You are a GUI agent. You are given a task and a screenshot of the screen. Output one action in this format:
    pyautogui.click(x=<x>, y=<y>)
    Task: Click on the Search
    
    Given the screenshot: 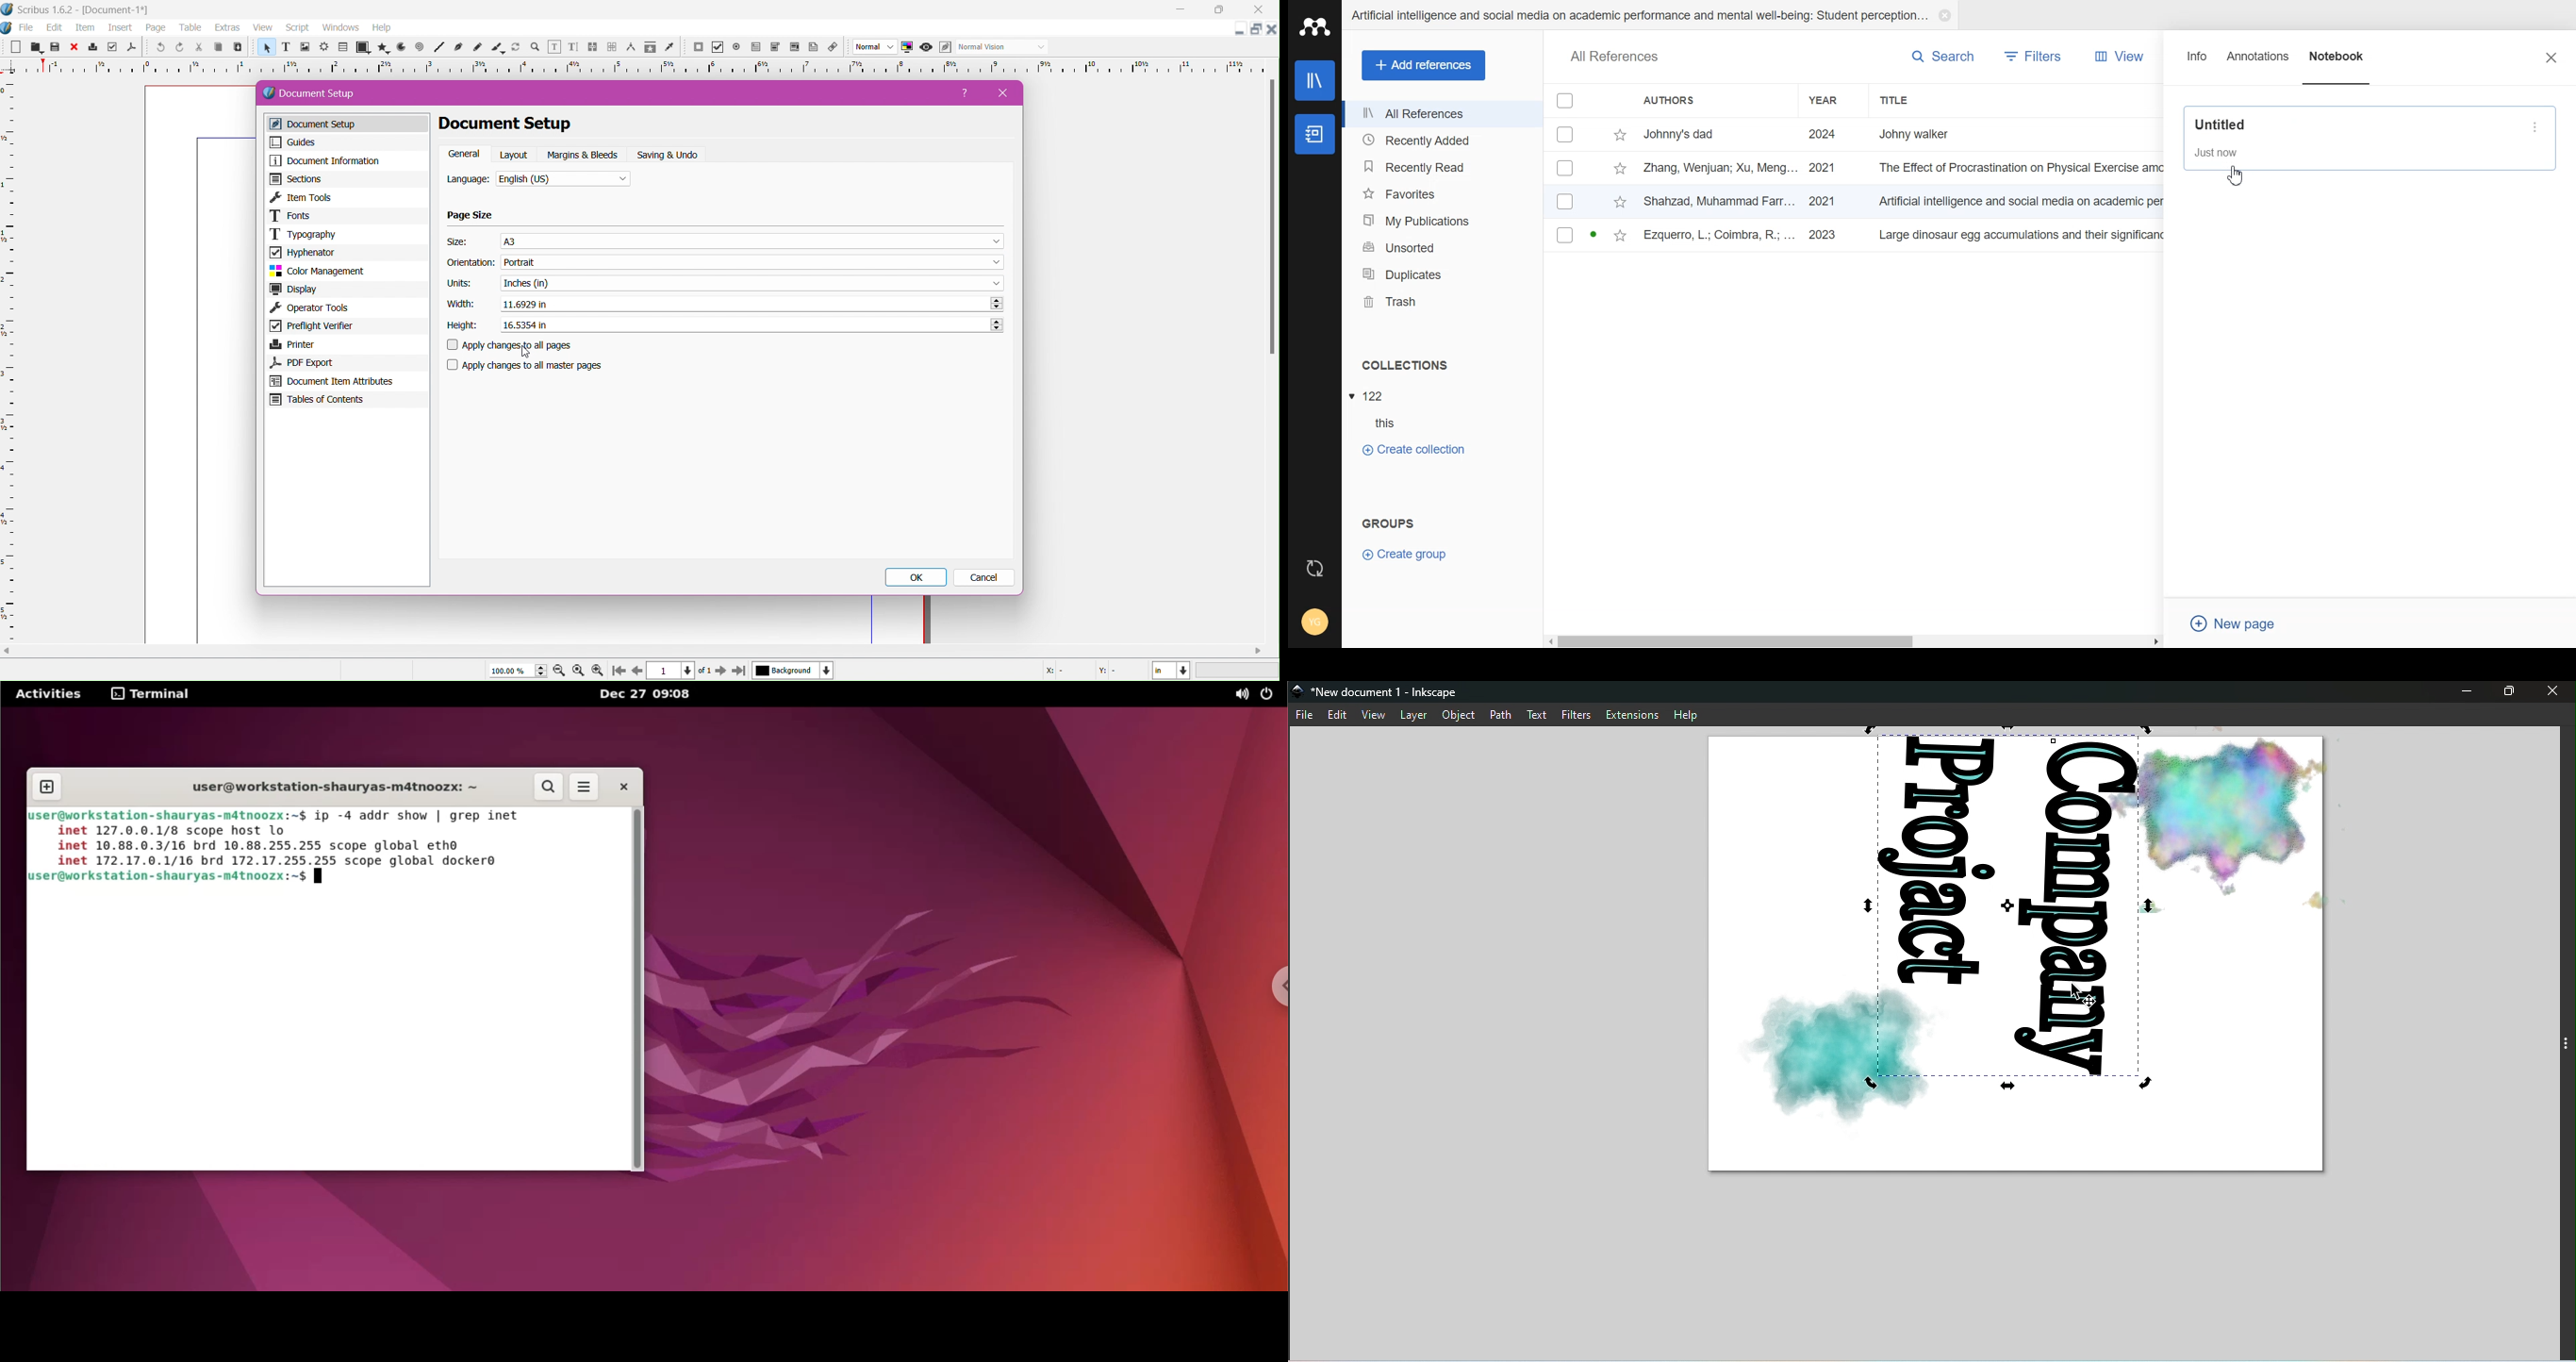 What is the action you would take?
    pyautogui.click(x=1943, y=56)
    